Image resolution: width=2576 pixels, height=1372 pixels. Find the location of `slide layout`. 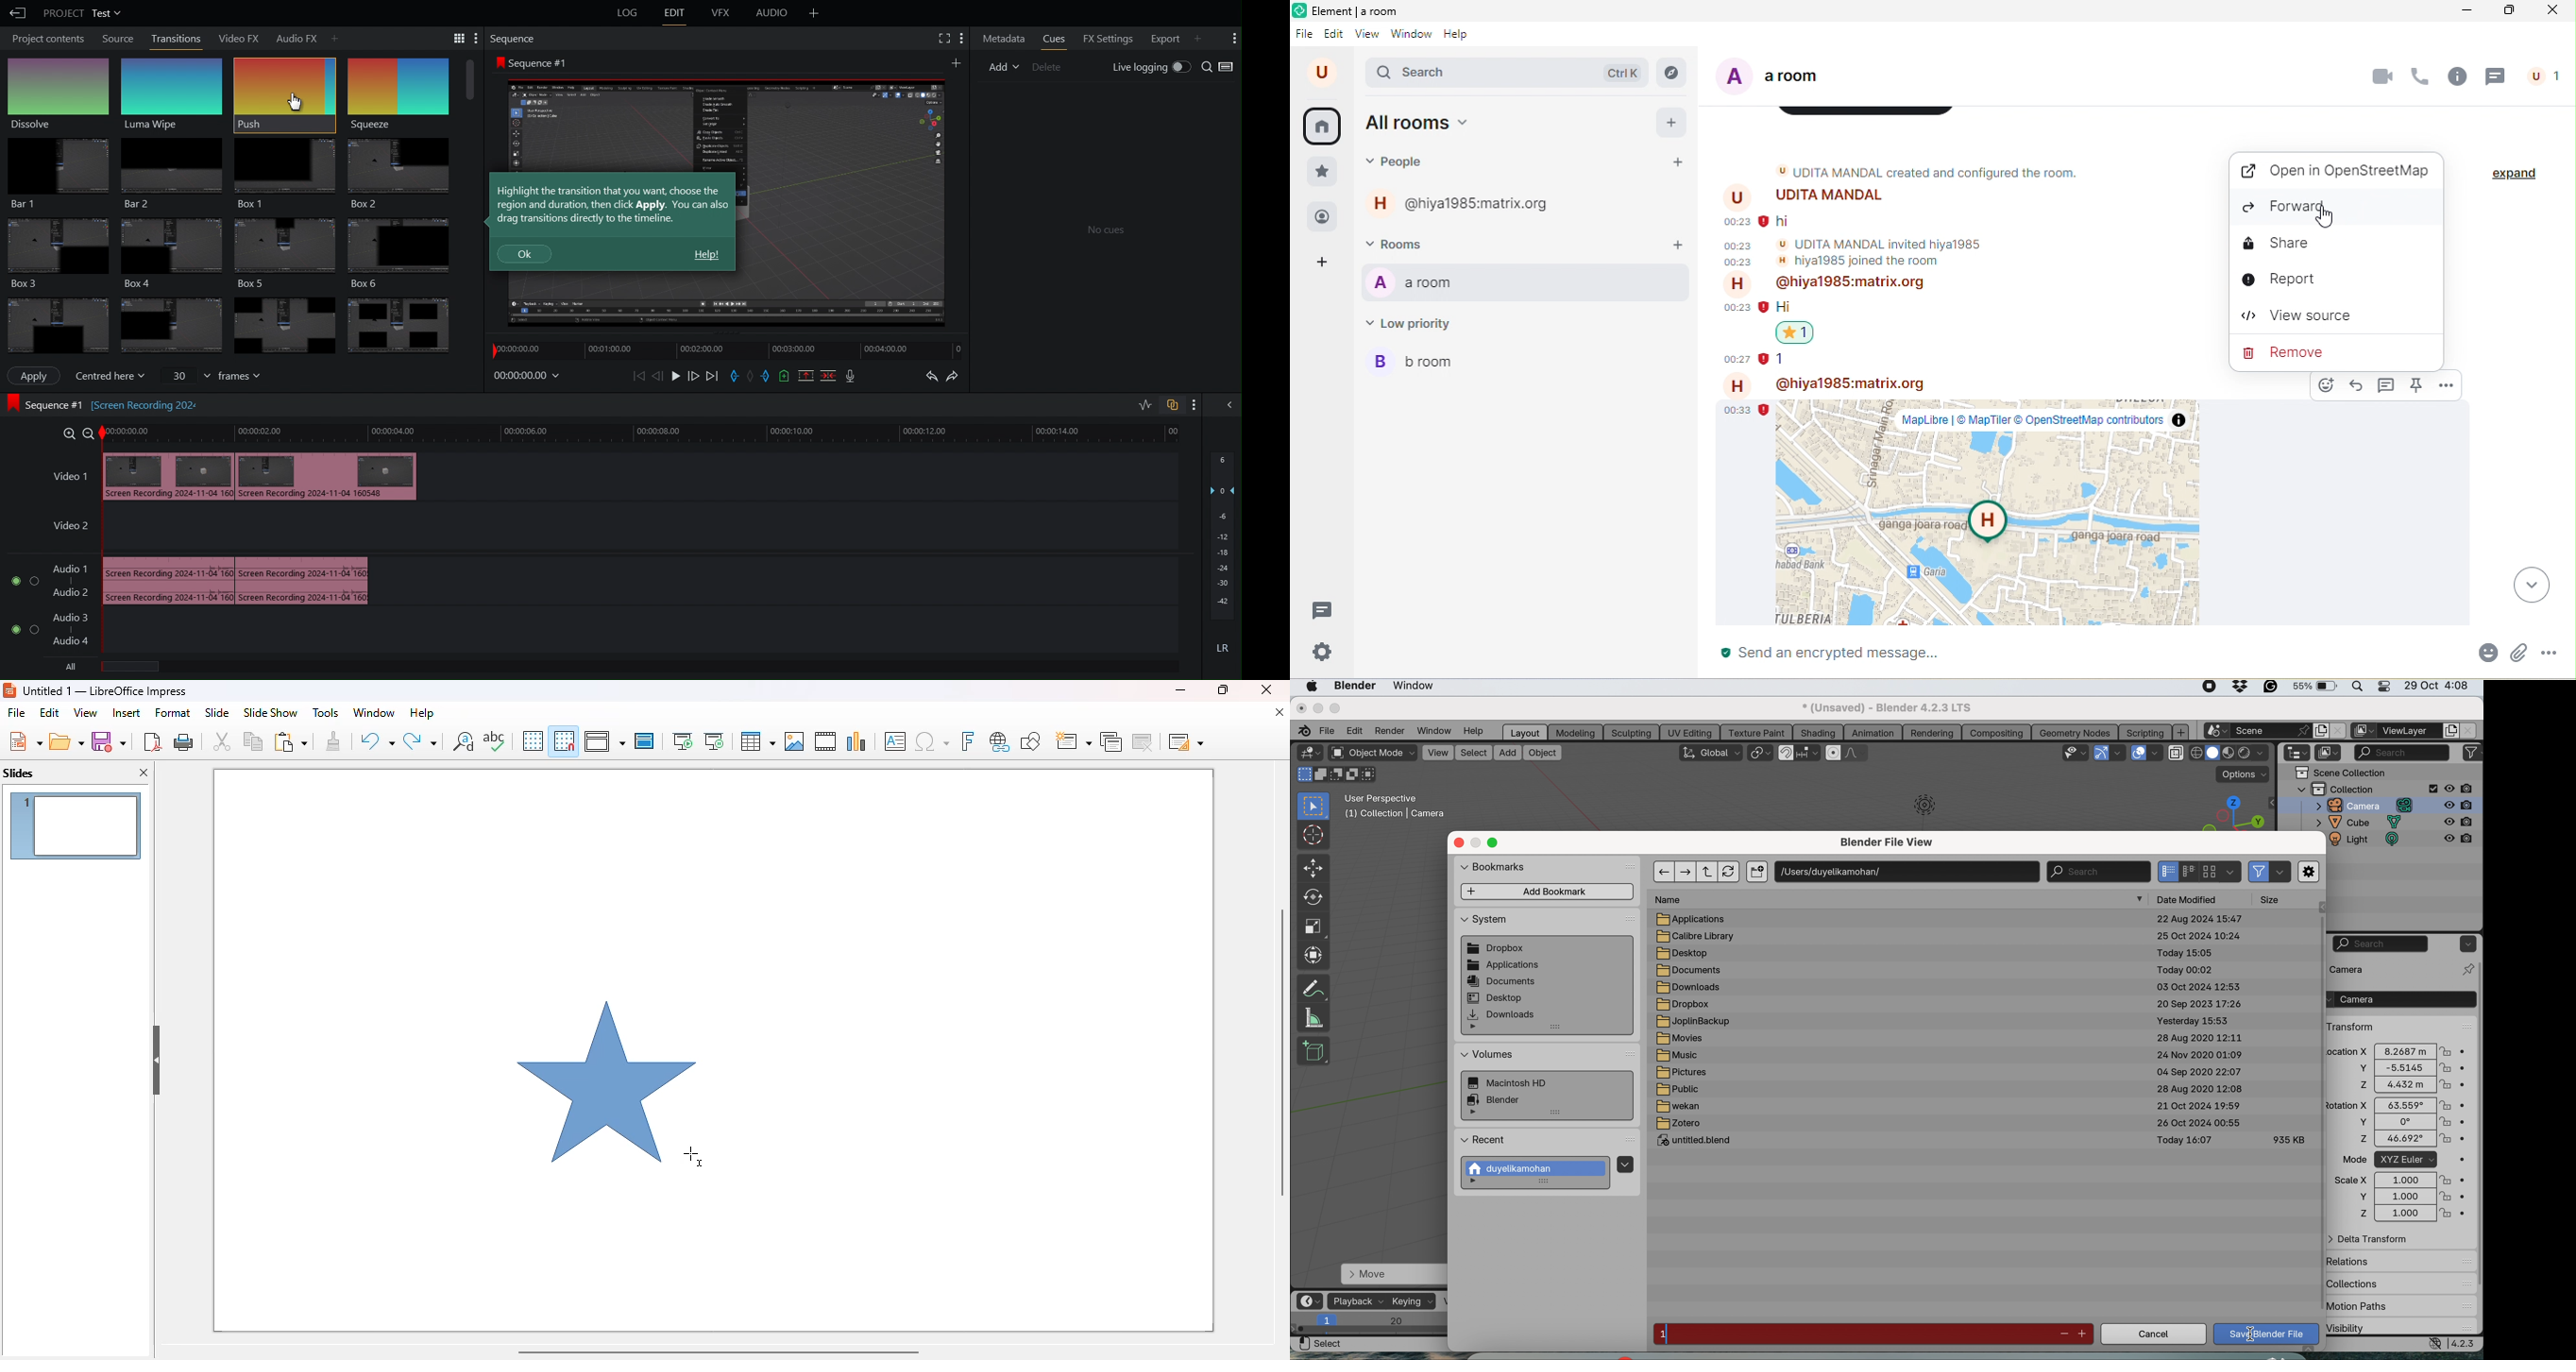

slide layout is located at coordinates (1186, 741).